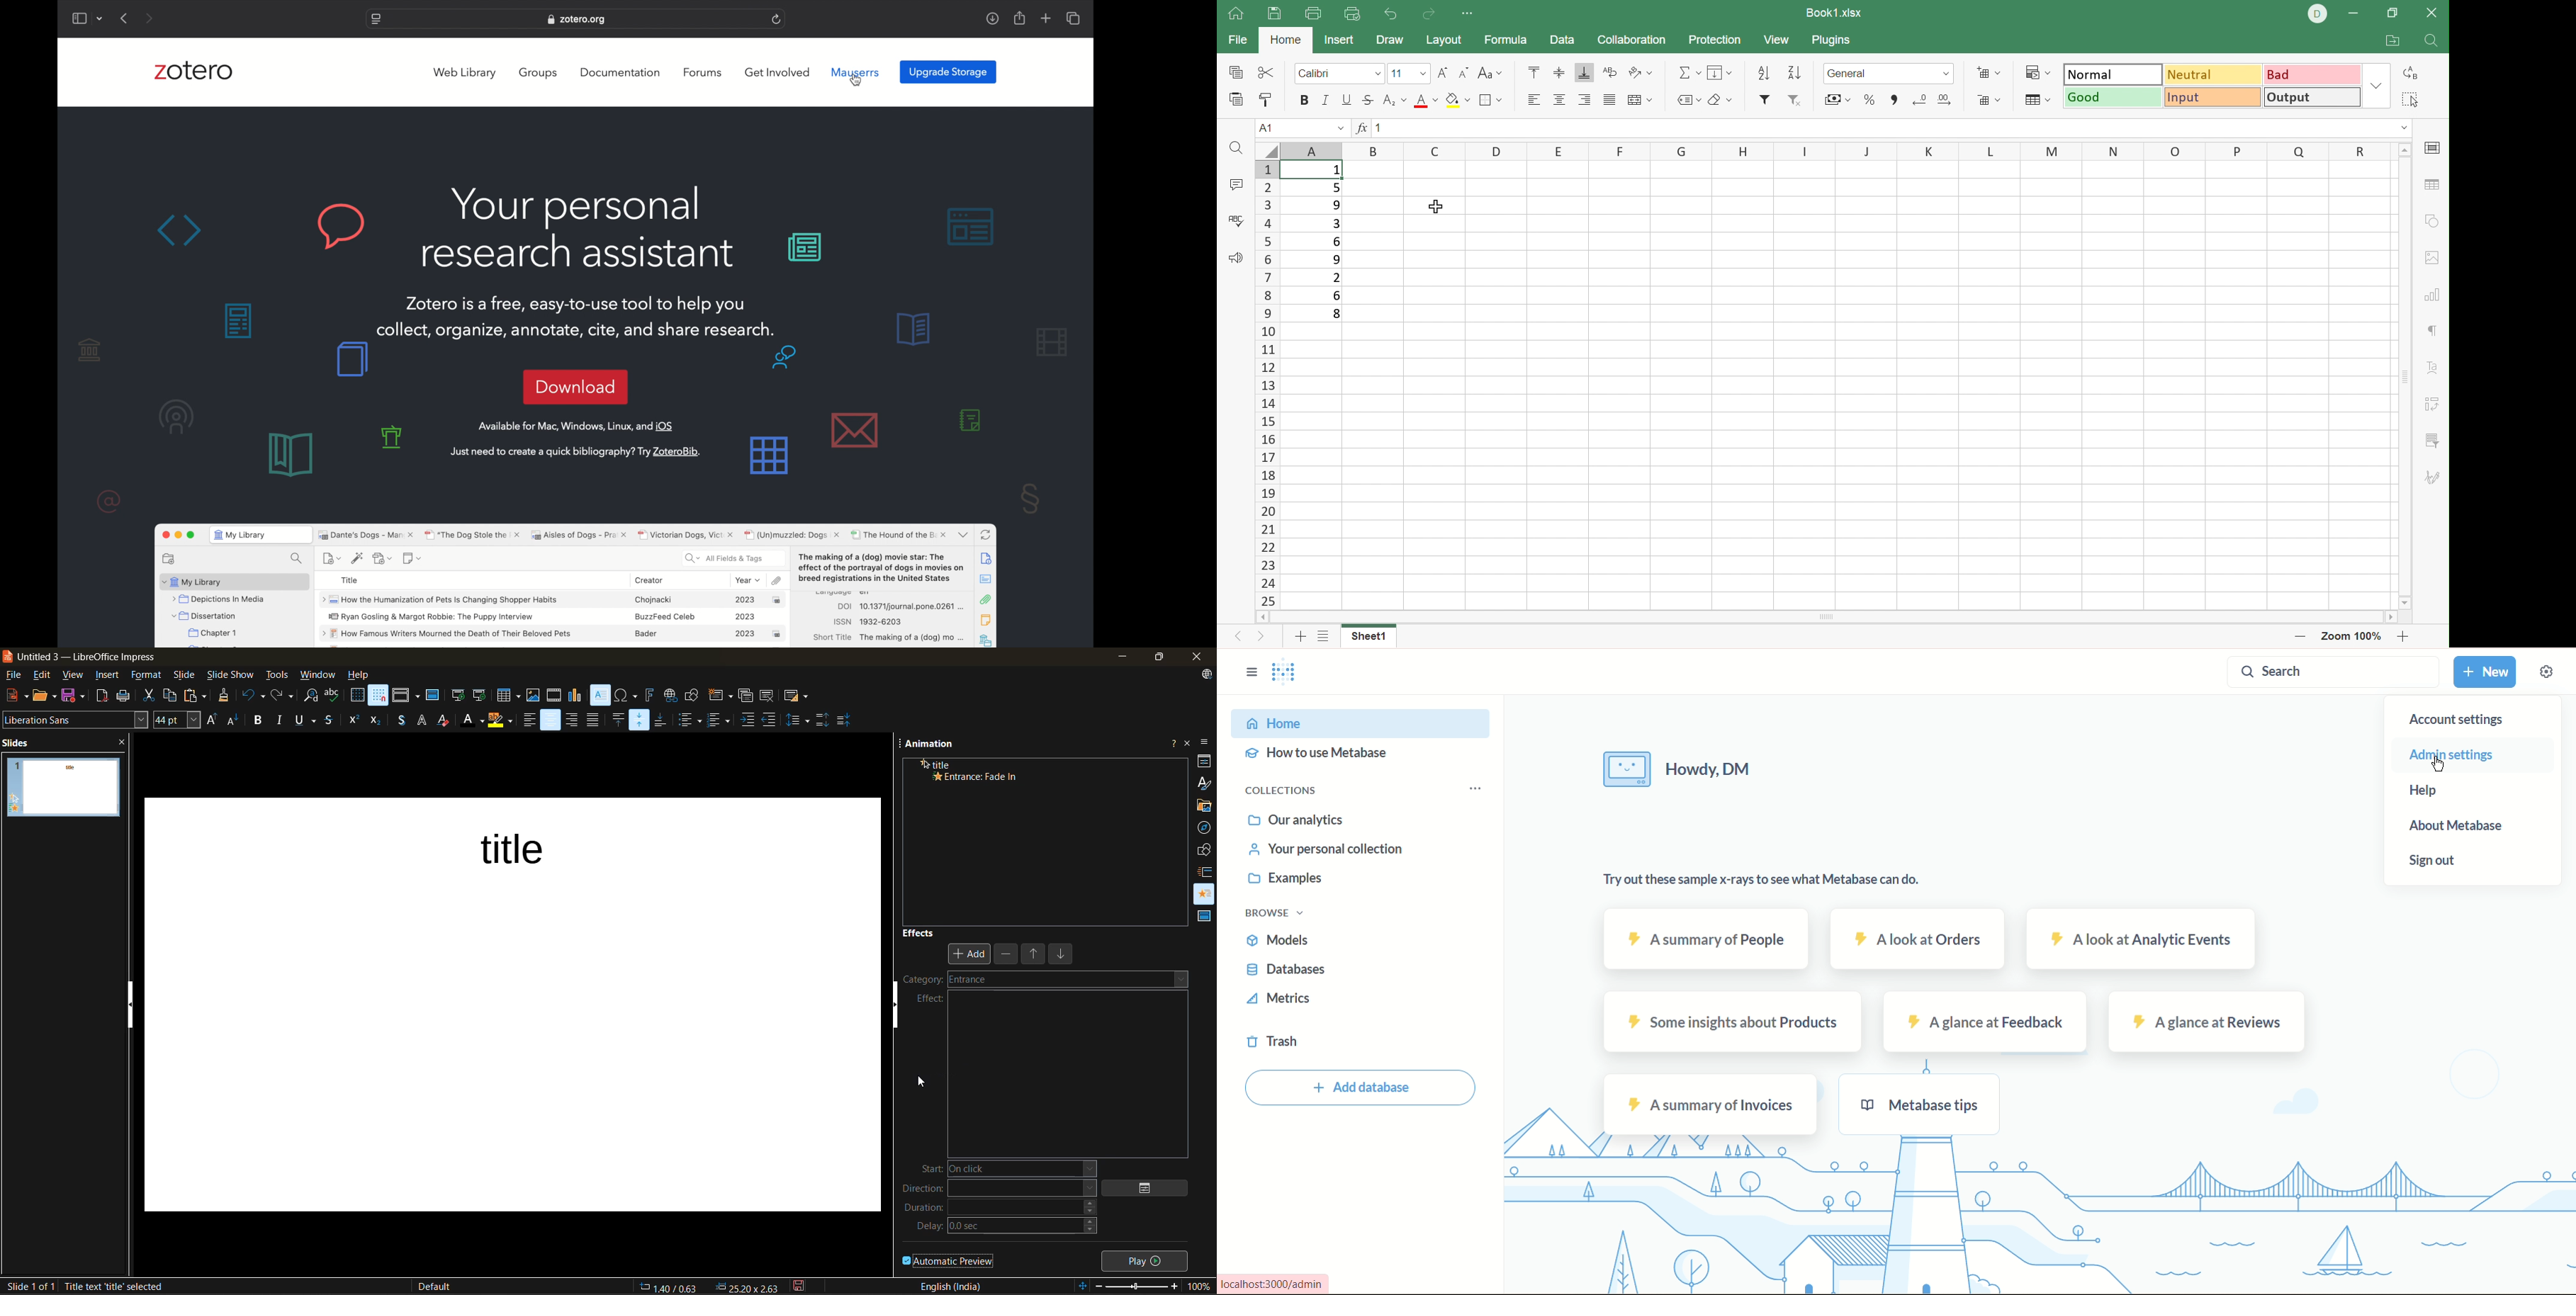 Image resolution: width=2576 pixels, height=1316 pixels. Describe the element at coordinates (1562, 40) in the screenshot. I see `Data` at that location.